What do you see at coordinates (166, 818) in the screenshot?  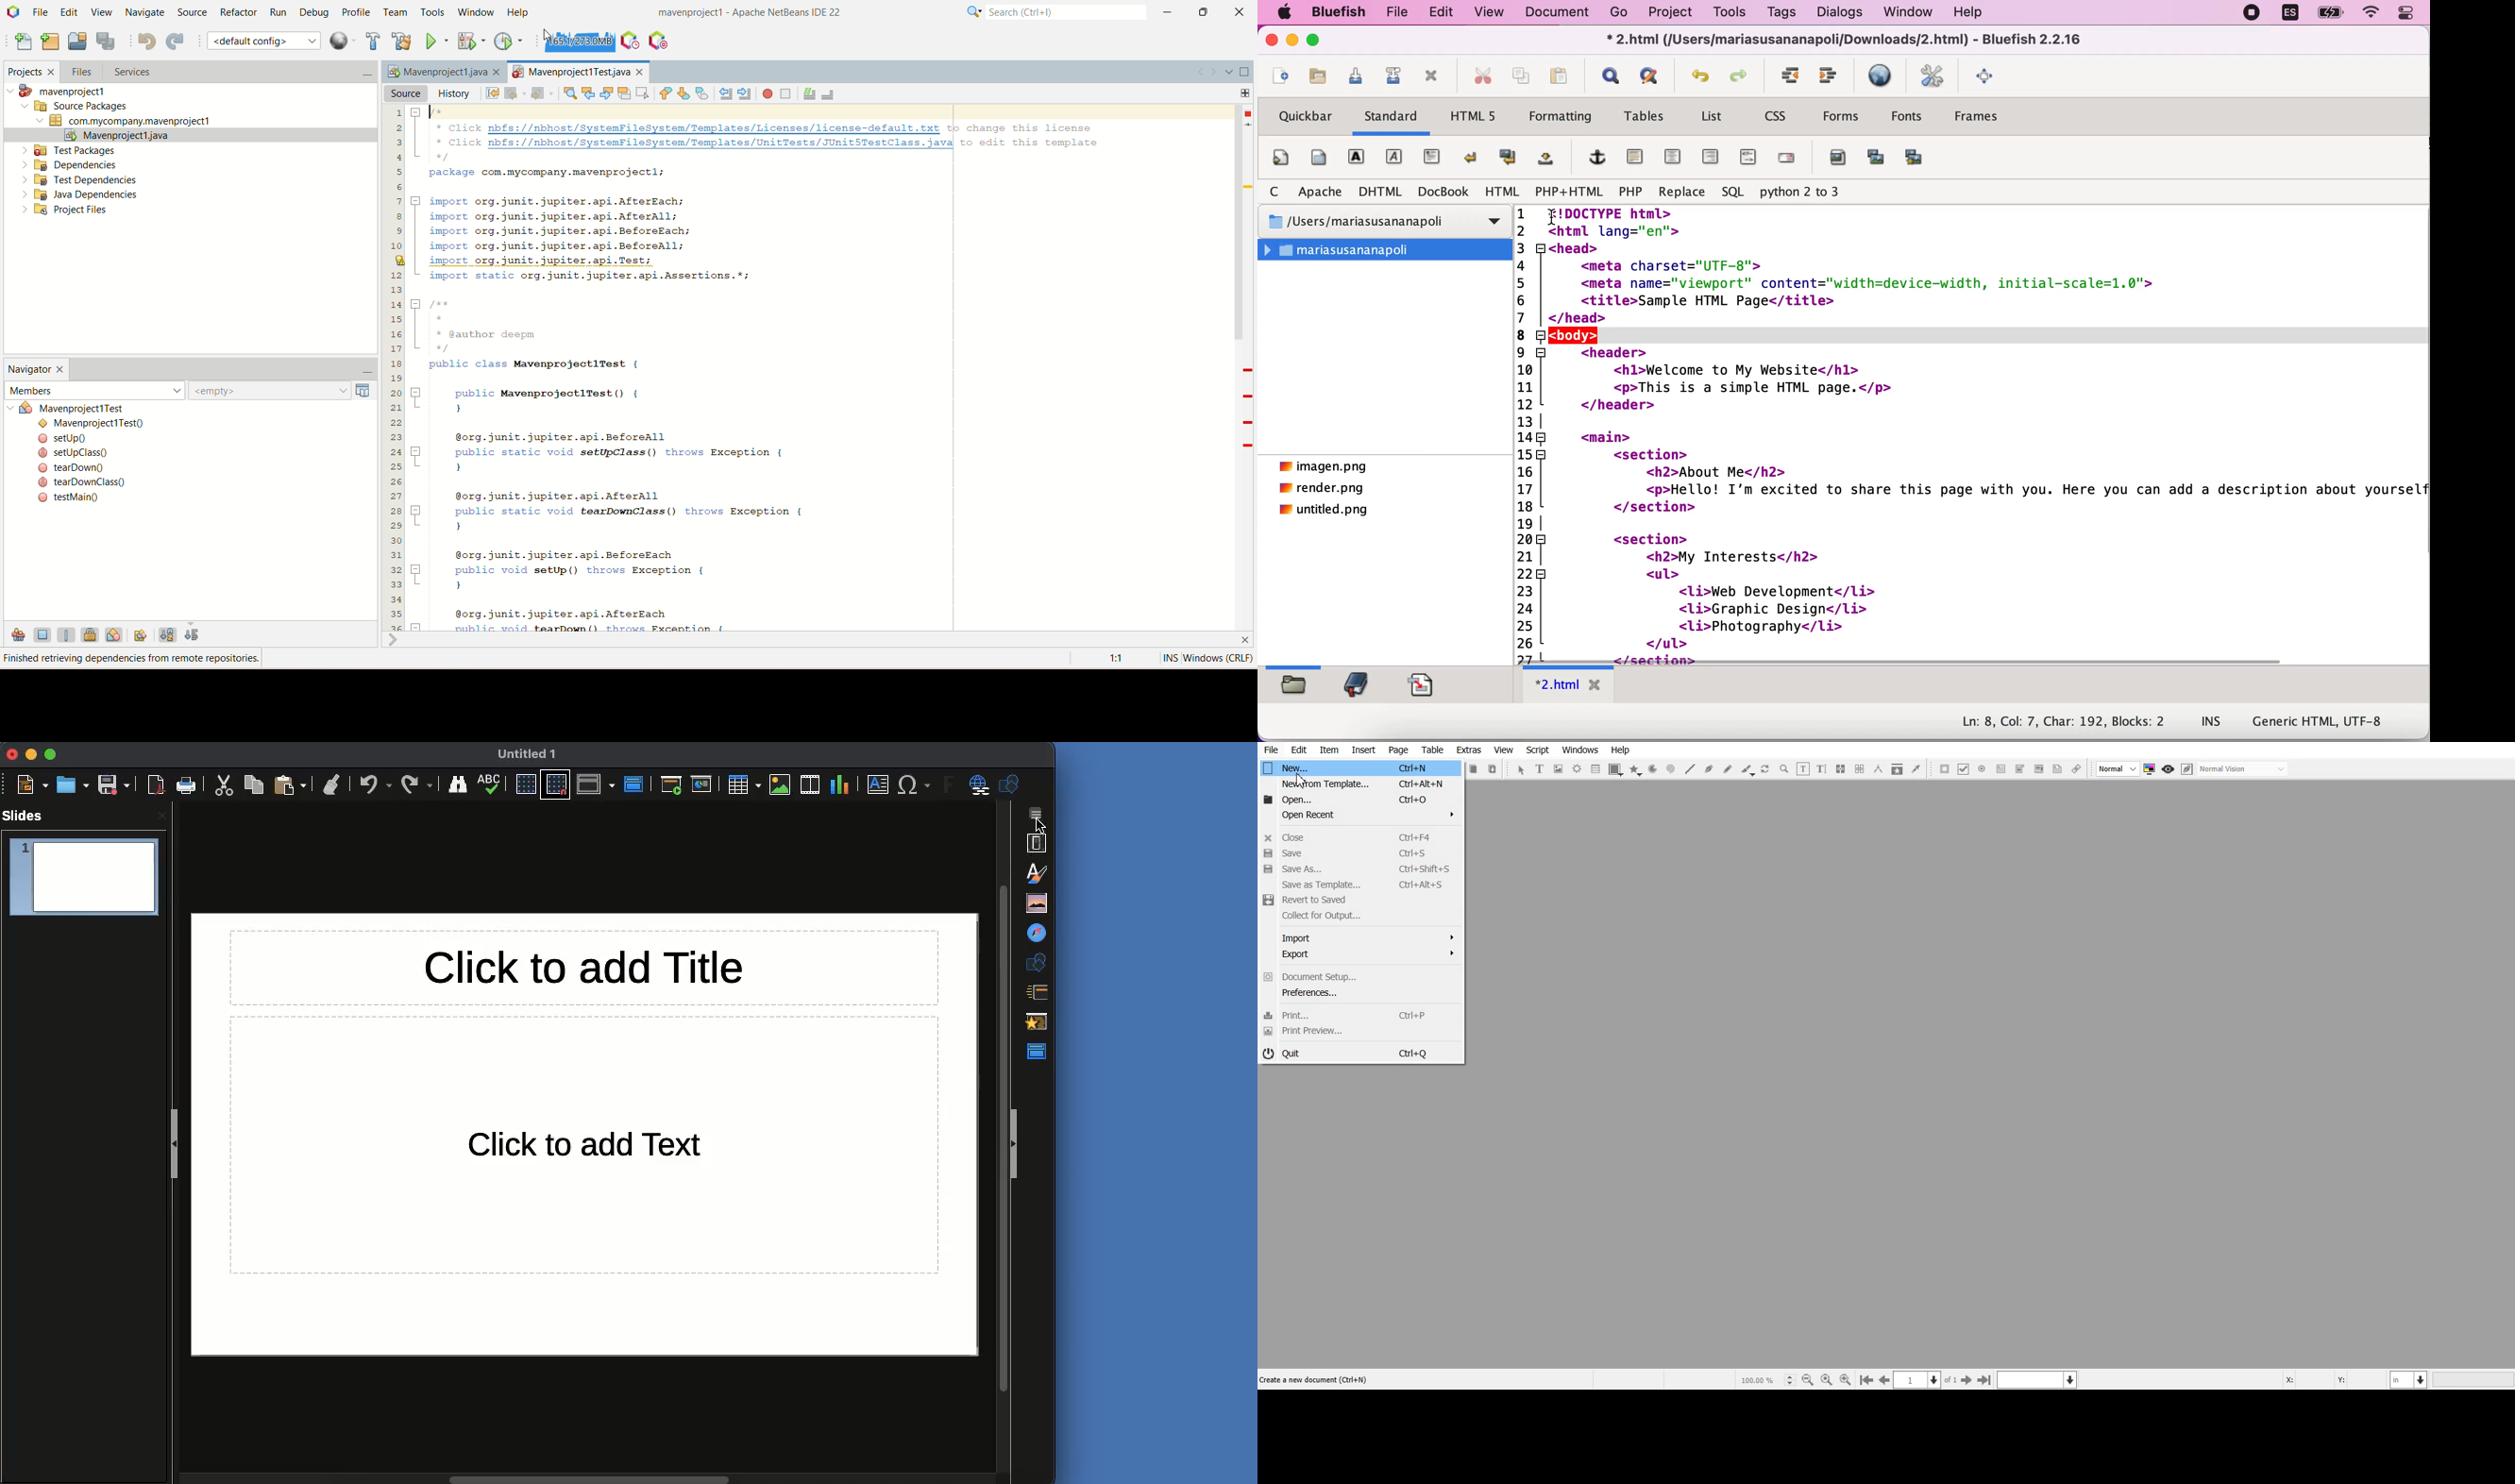 I see `close` at bounding box center [166, 818].